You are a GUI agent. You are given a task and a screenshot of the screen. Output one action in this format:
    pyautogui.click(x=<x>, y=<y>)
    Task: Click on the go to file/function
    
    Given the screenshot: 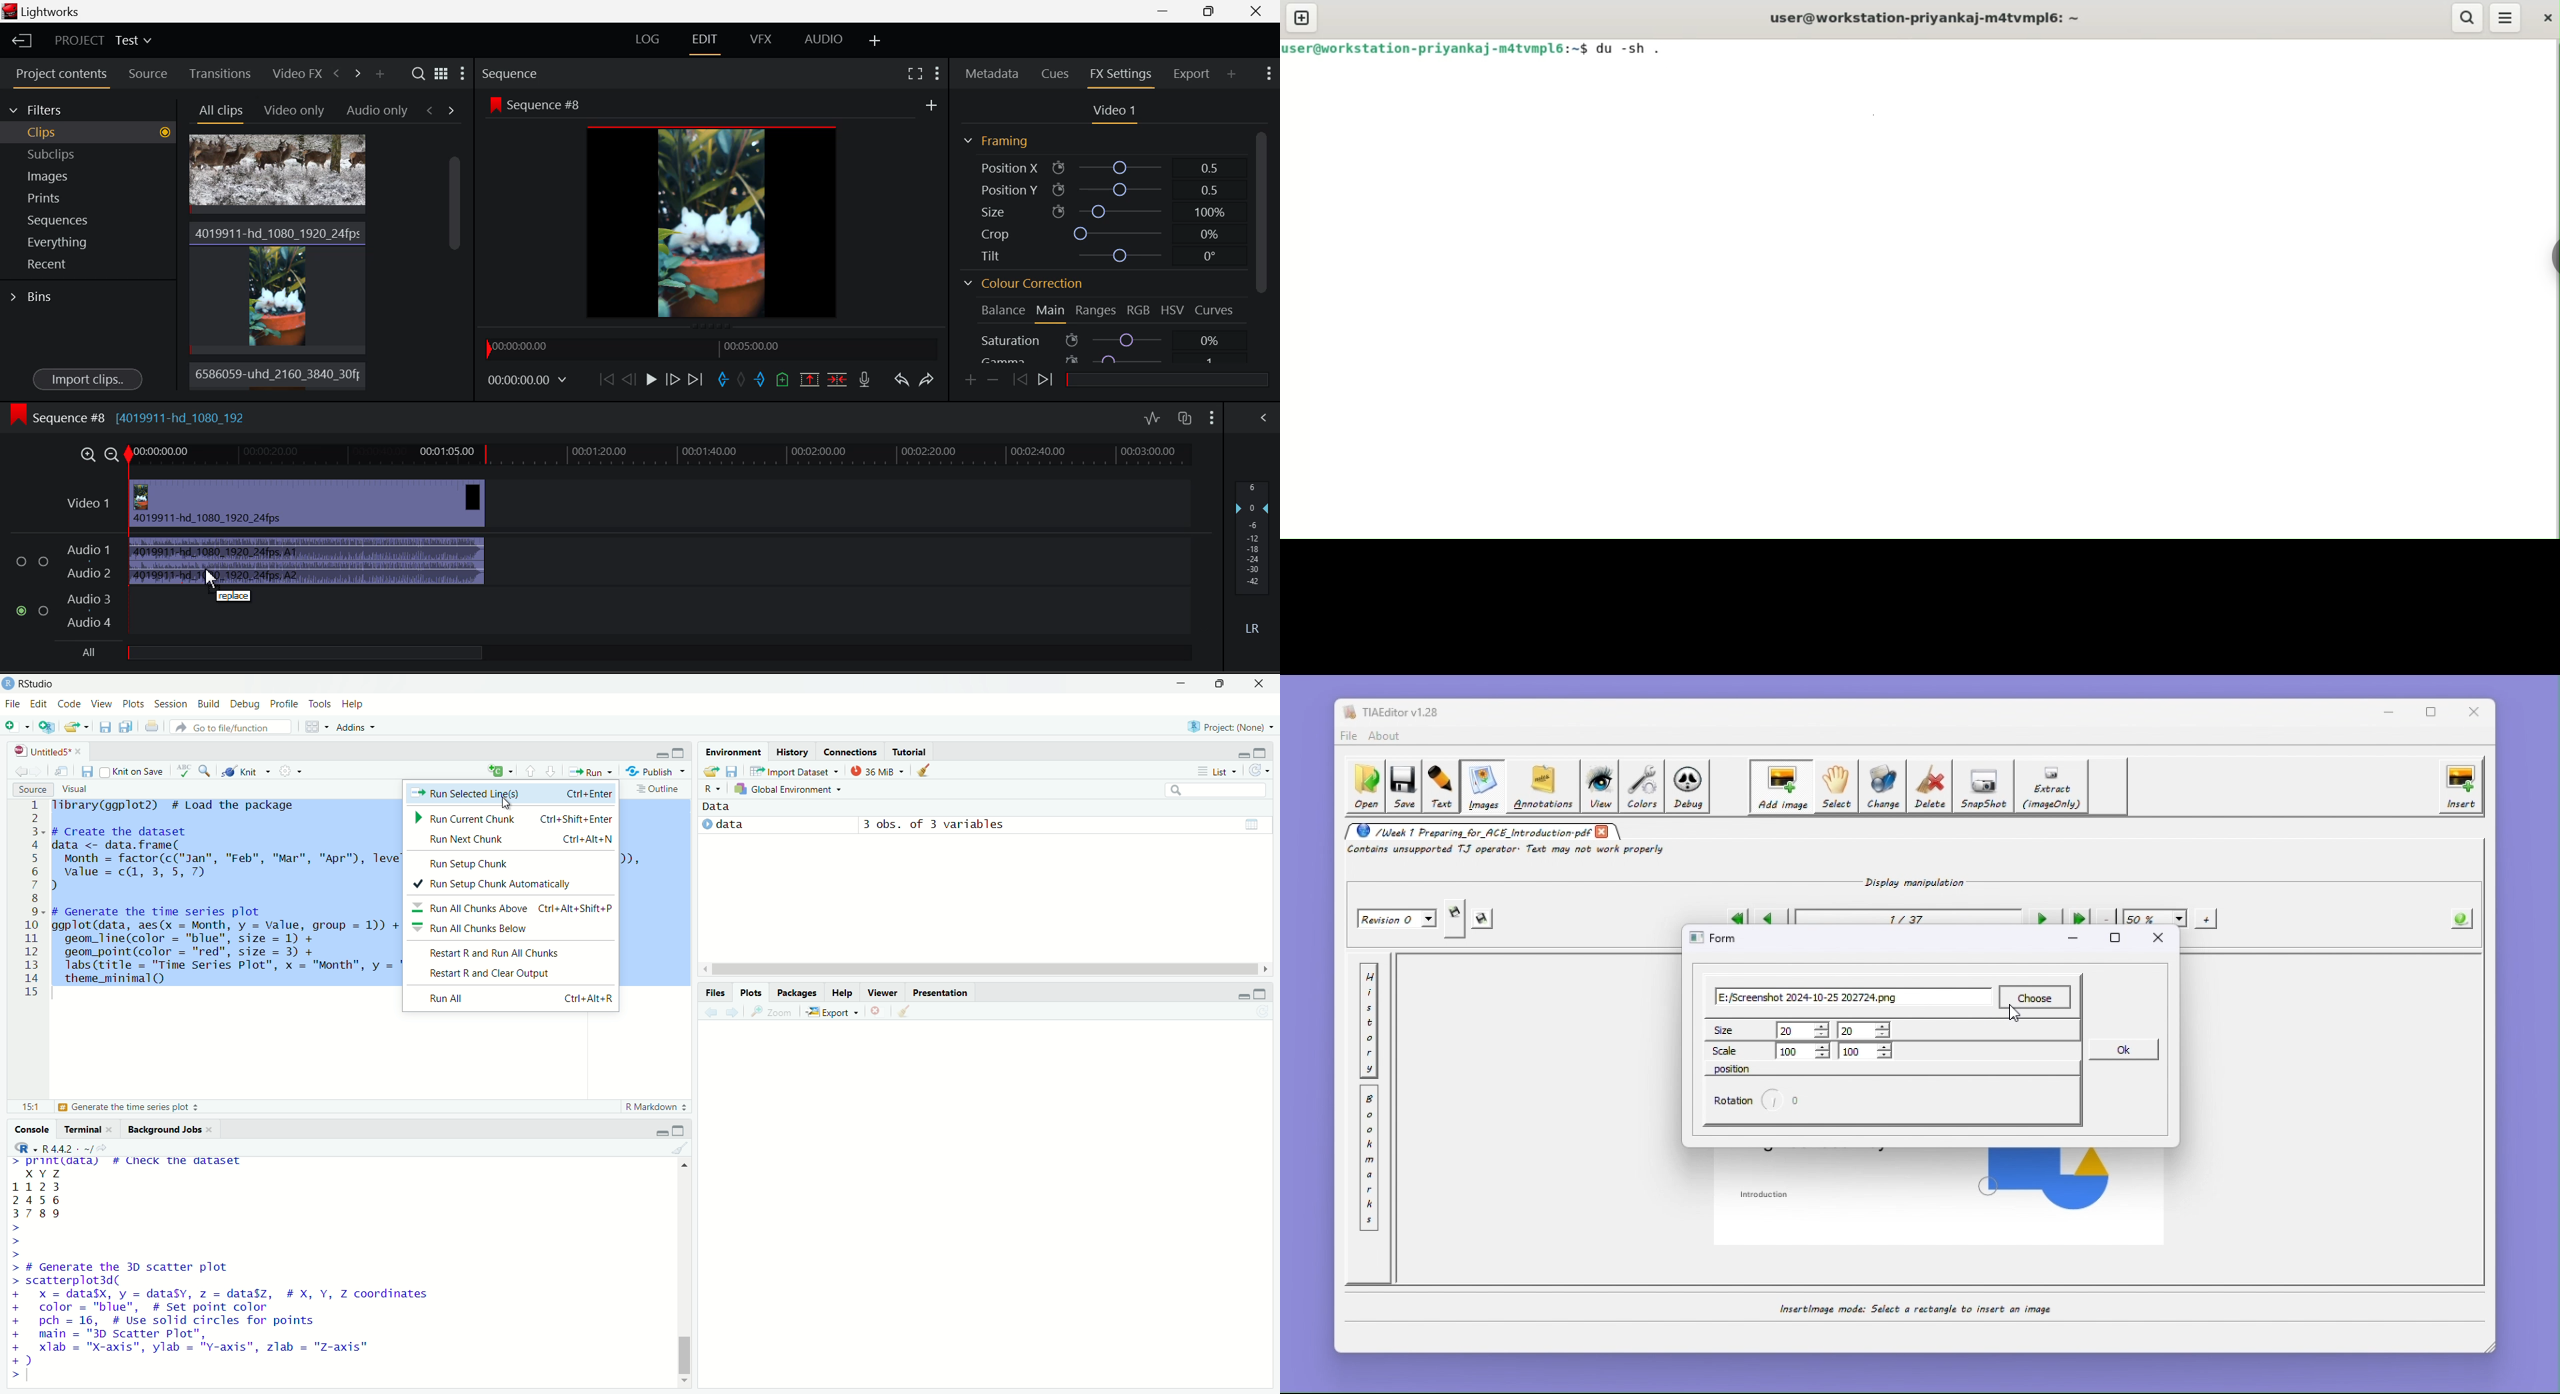 What is the action you would take?
    pyautogui.click(x=231, y=727)
    